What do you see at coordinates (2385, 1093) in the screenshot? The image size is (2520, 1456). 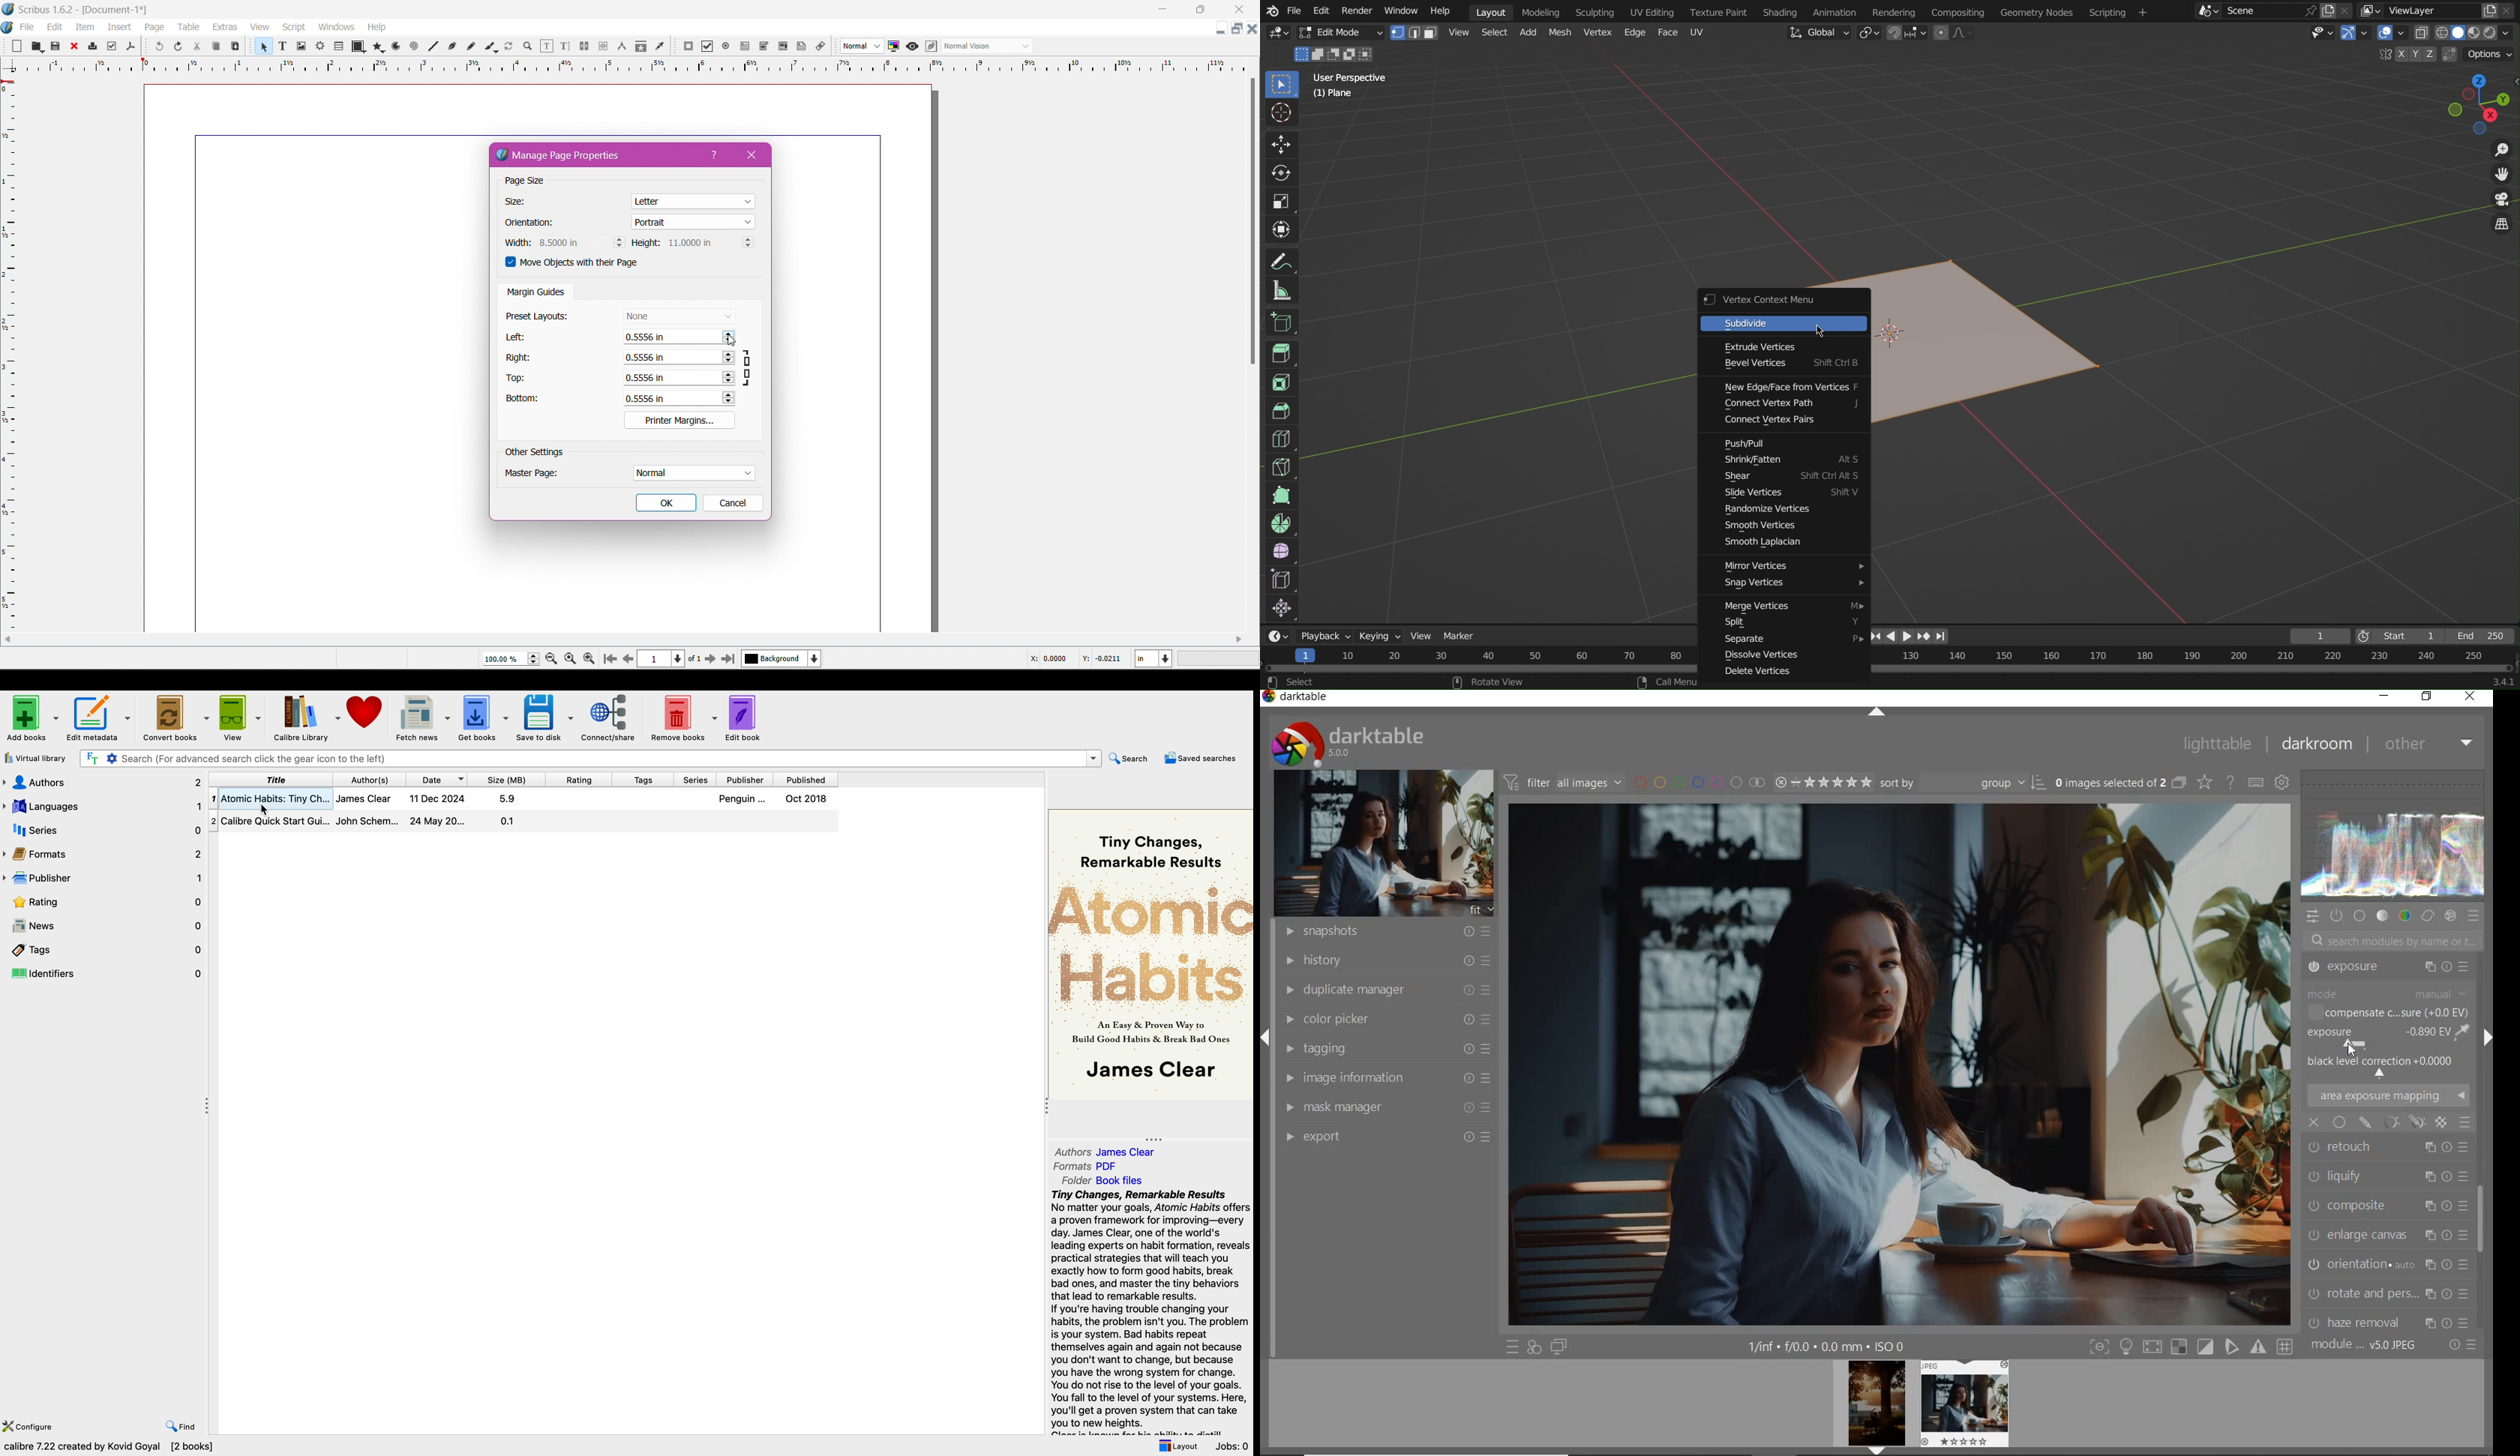 I see `LIQUIFY` at bounding box center [2385, 1093].